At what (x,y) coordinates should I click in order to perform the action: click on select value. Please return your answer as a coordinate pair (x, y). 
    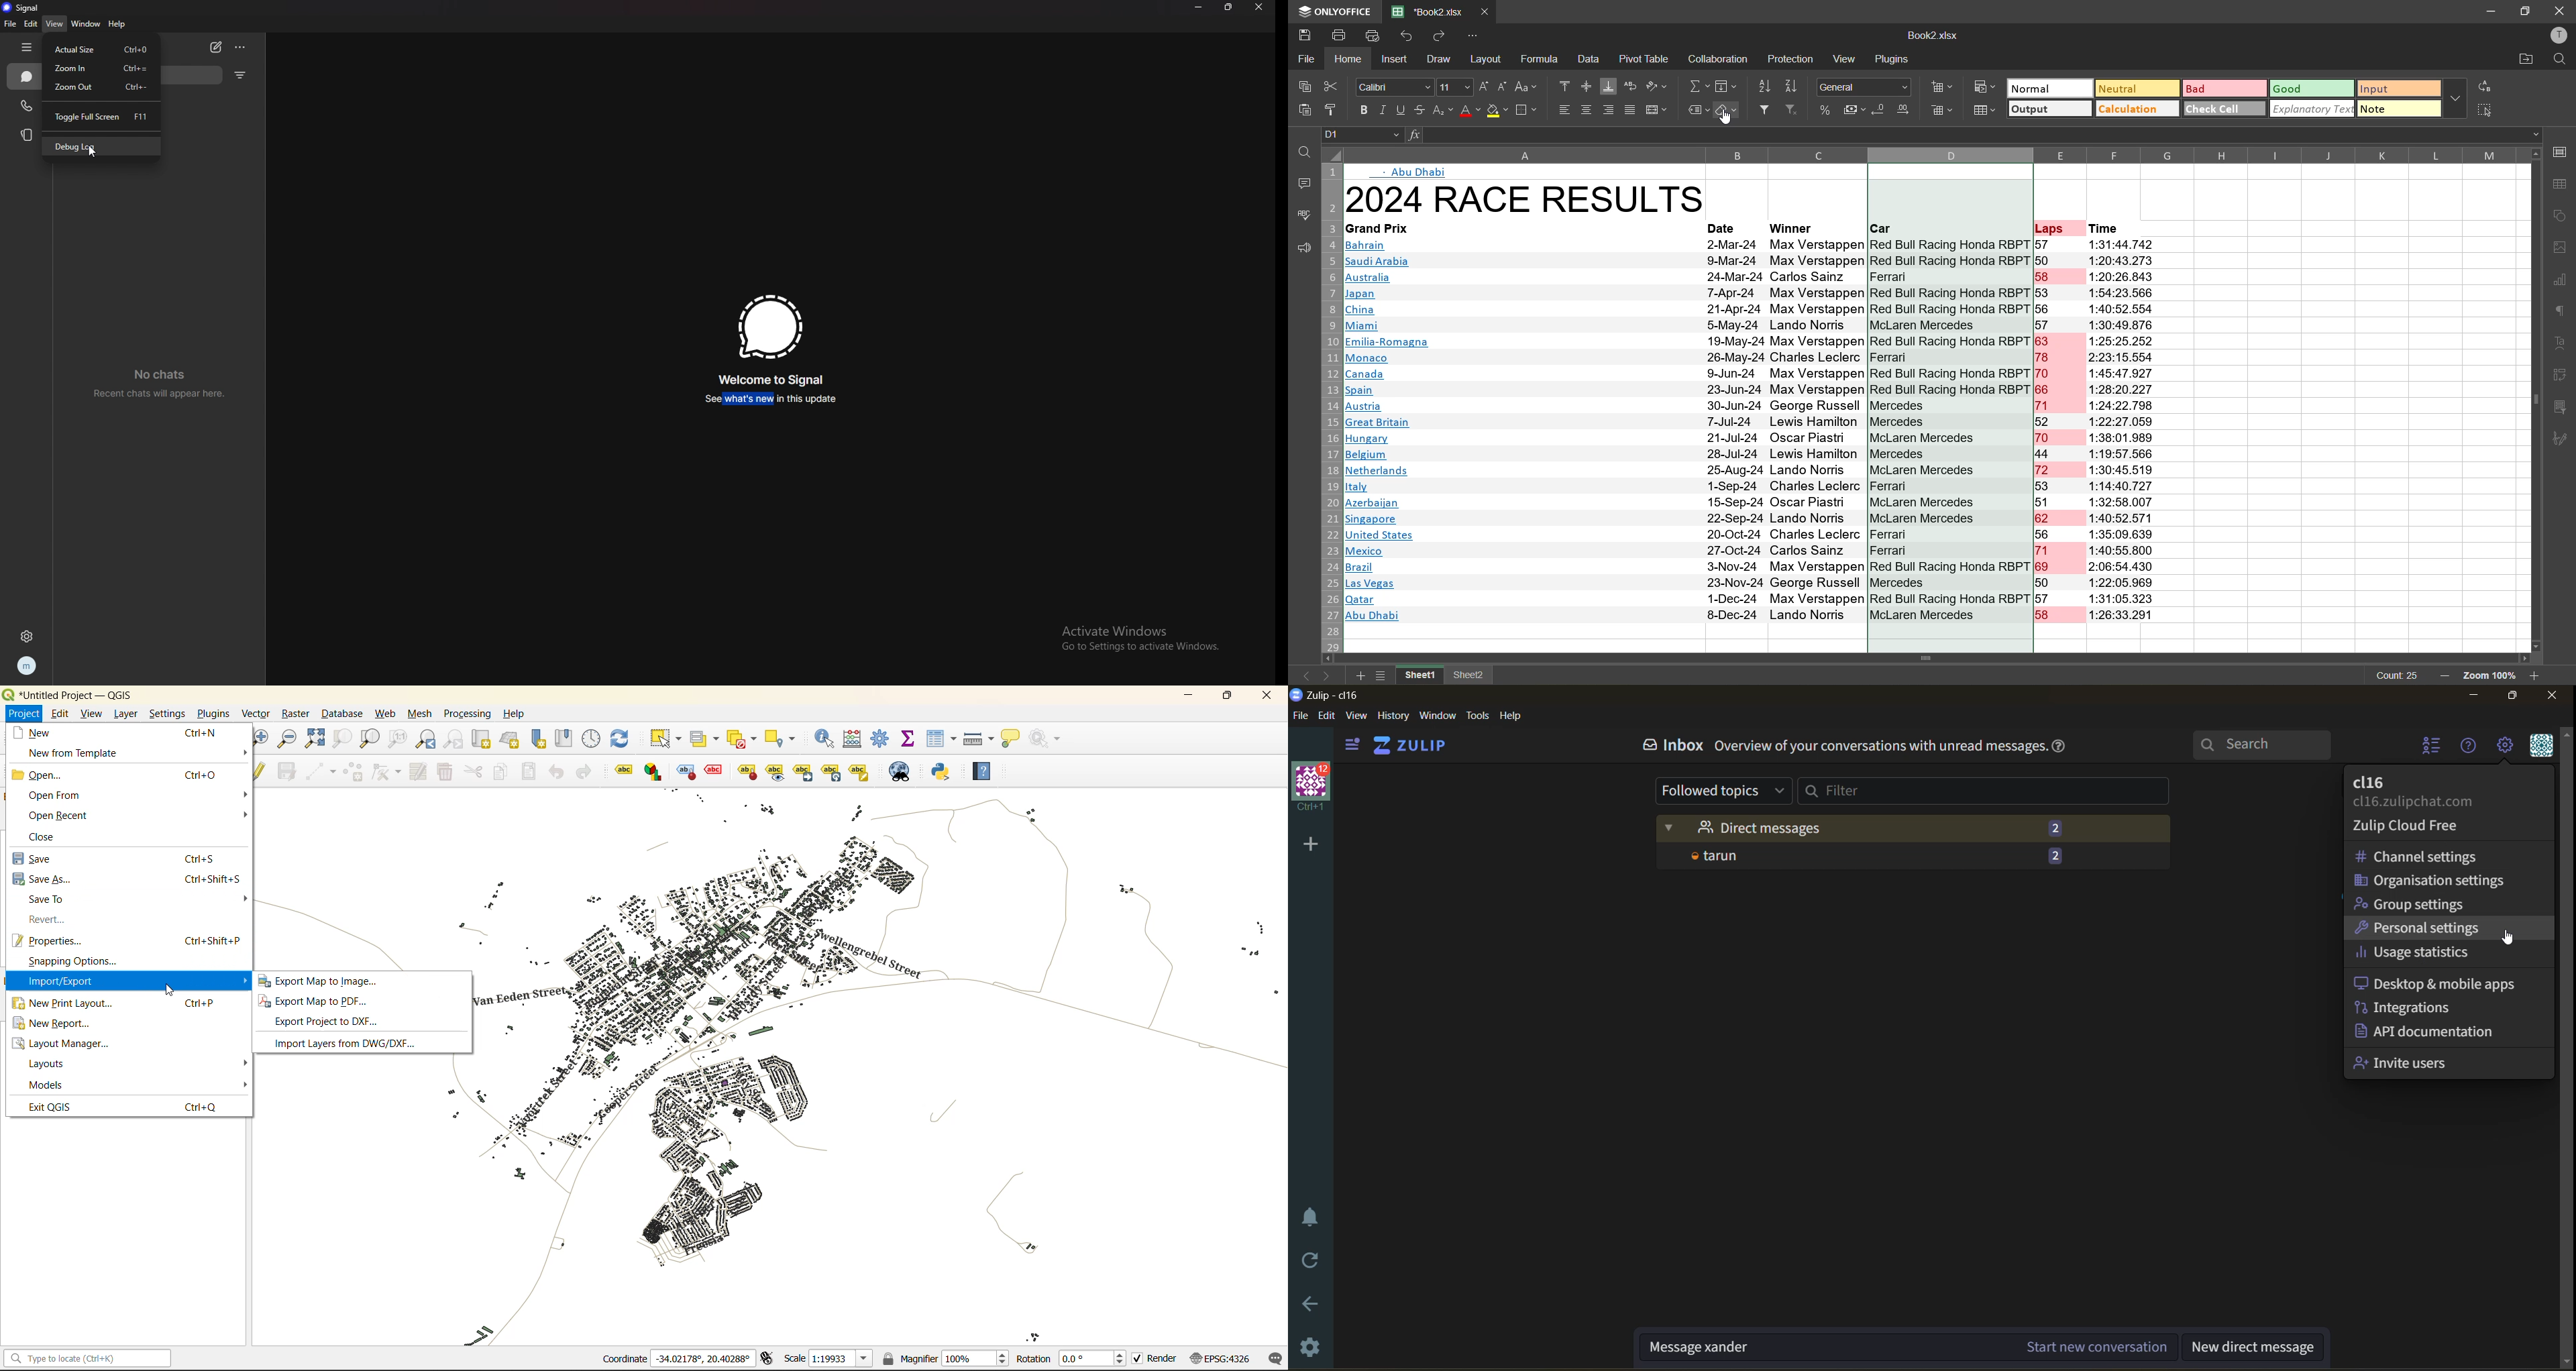
    Looking at the image, I should click on (706, 736).